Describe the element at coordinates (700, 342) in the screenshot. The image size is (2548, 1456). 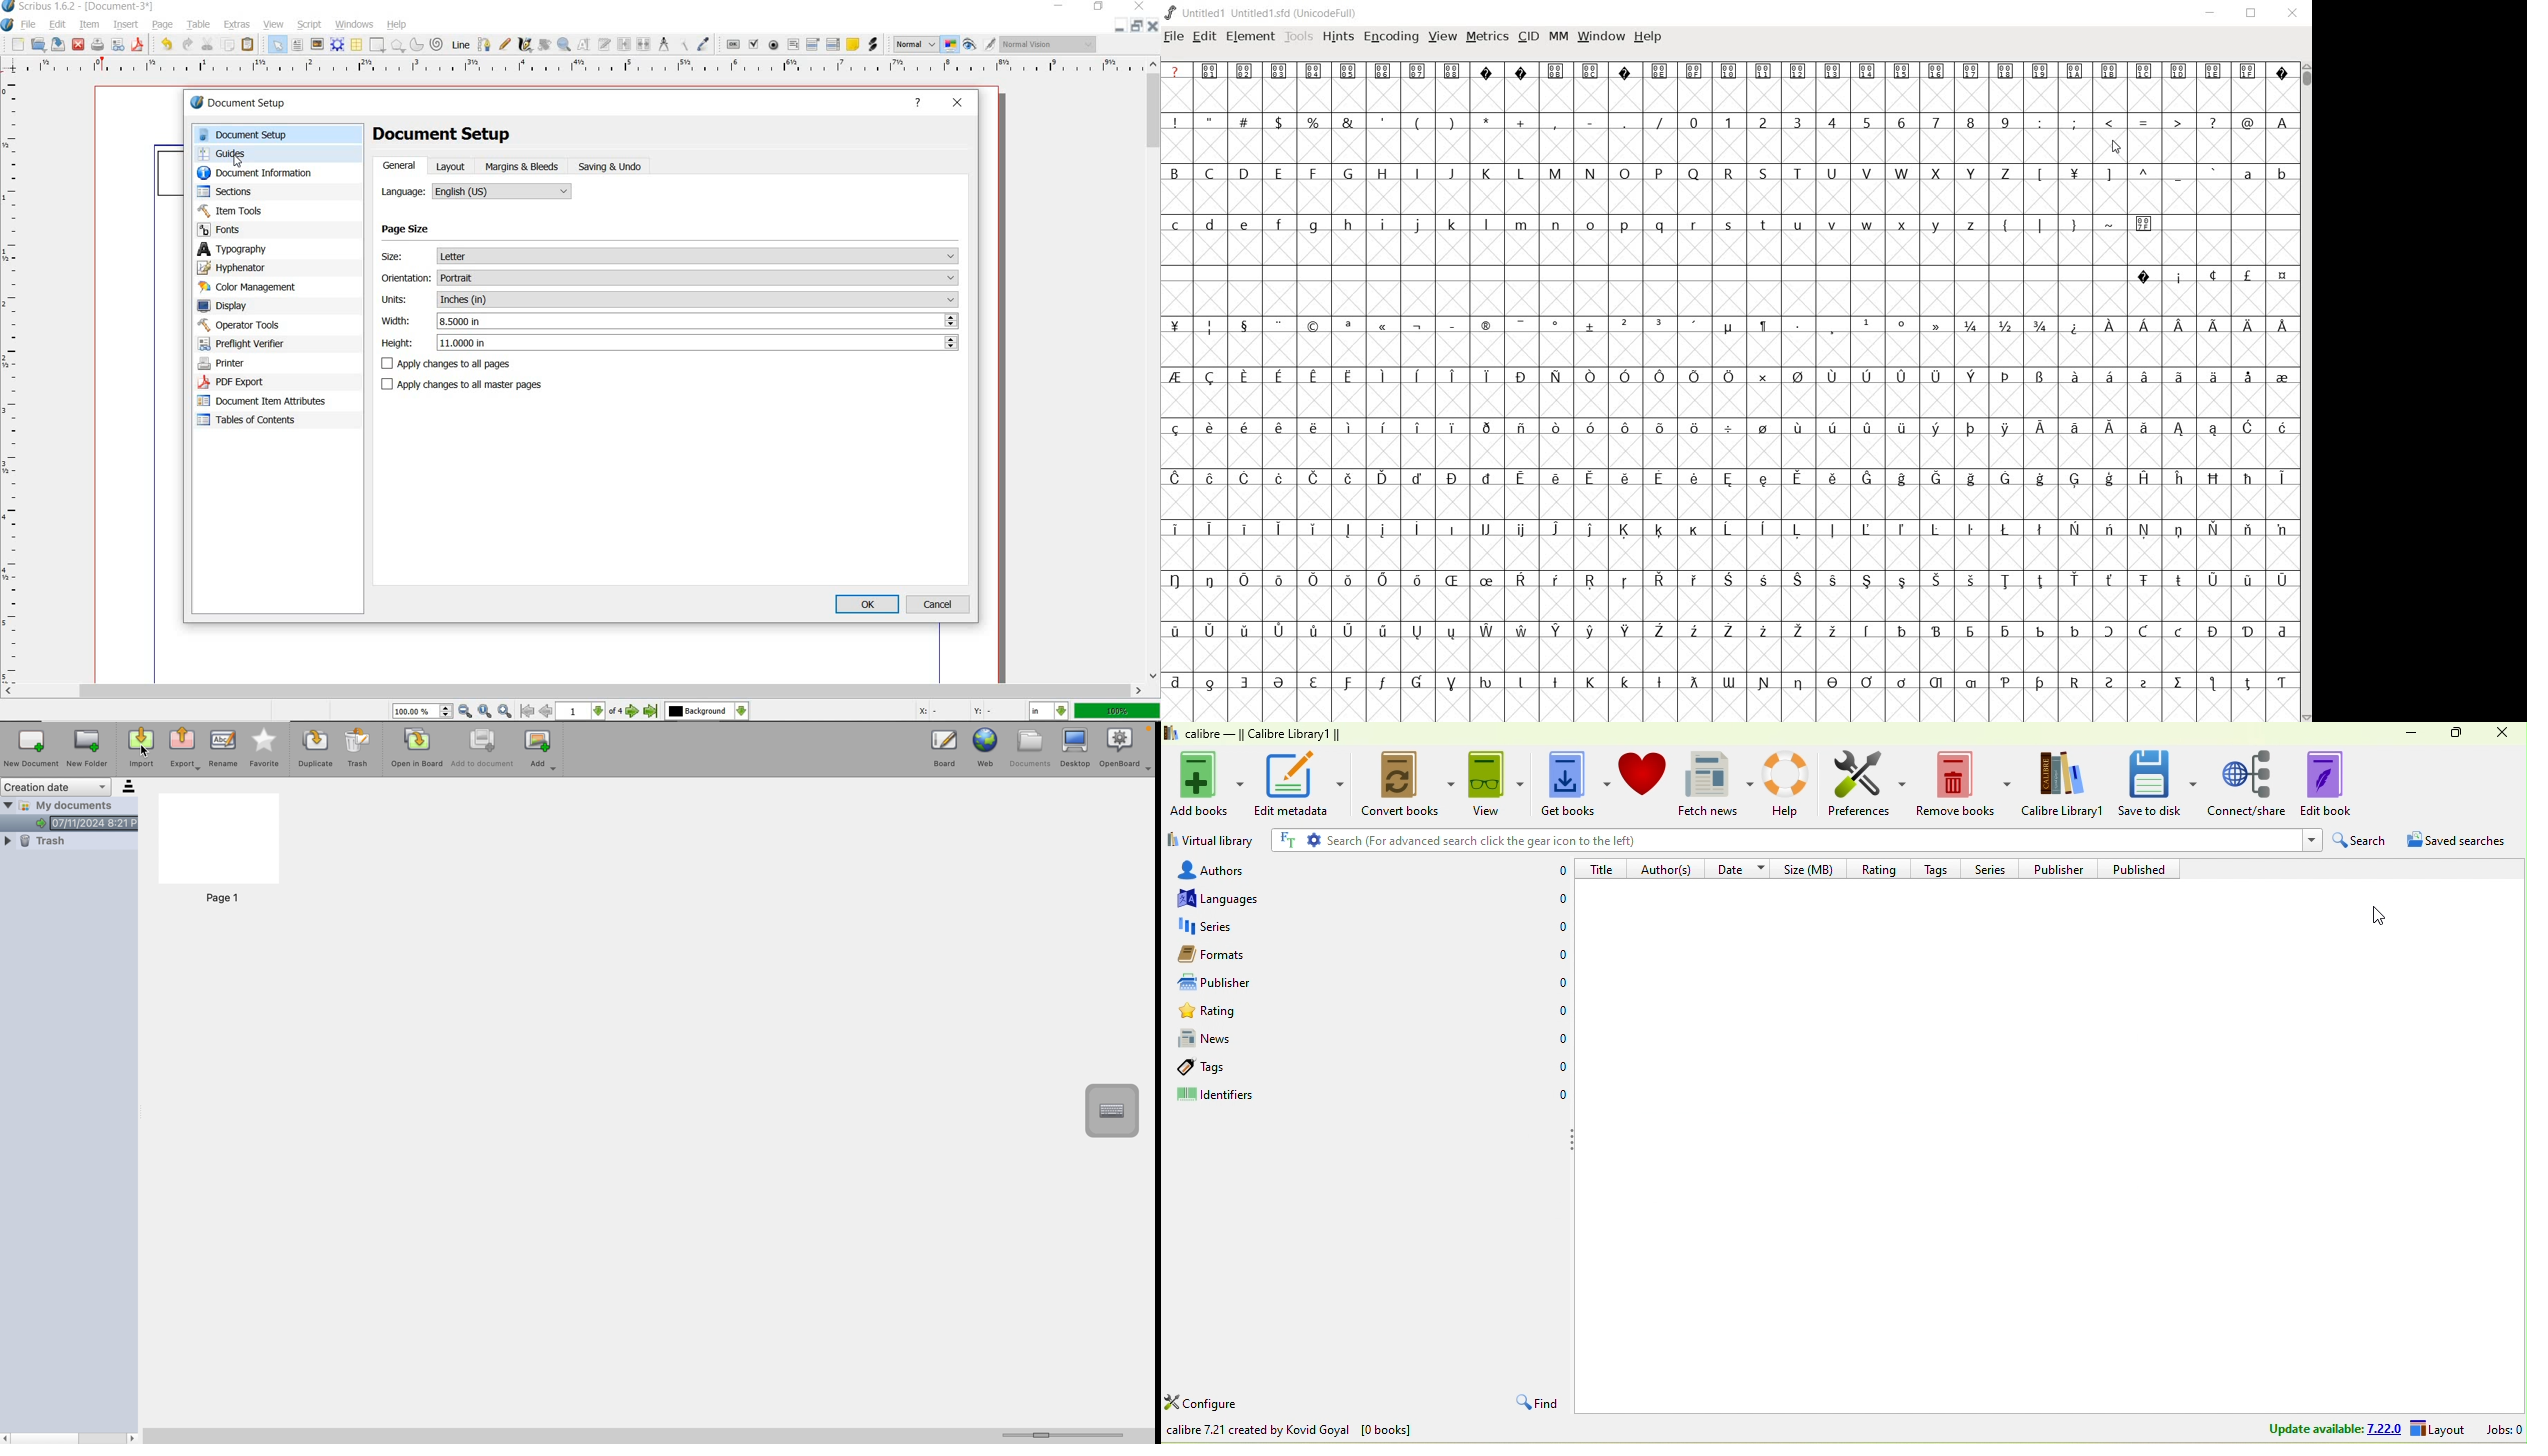
I see `height` at that location.